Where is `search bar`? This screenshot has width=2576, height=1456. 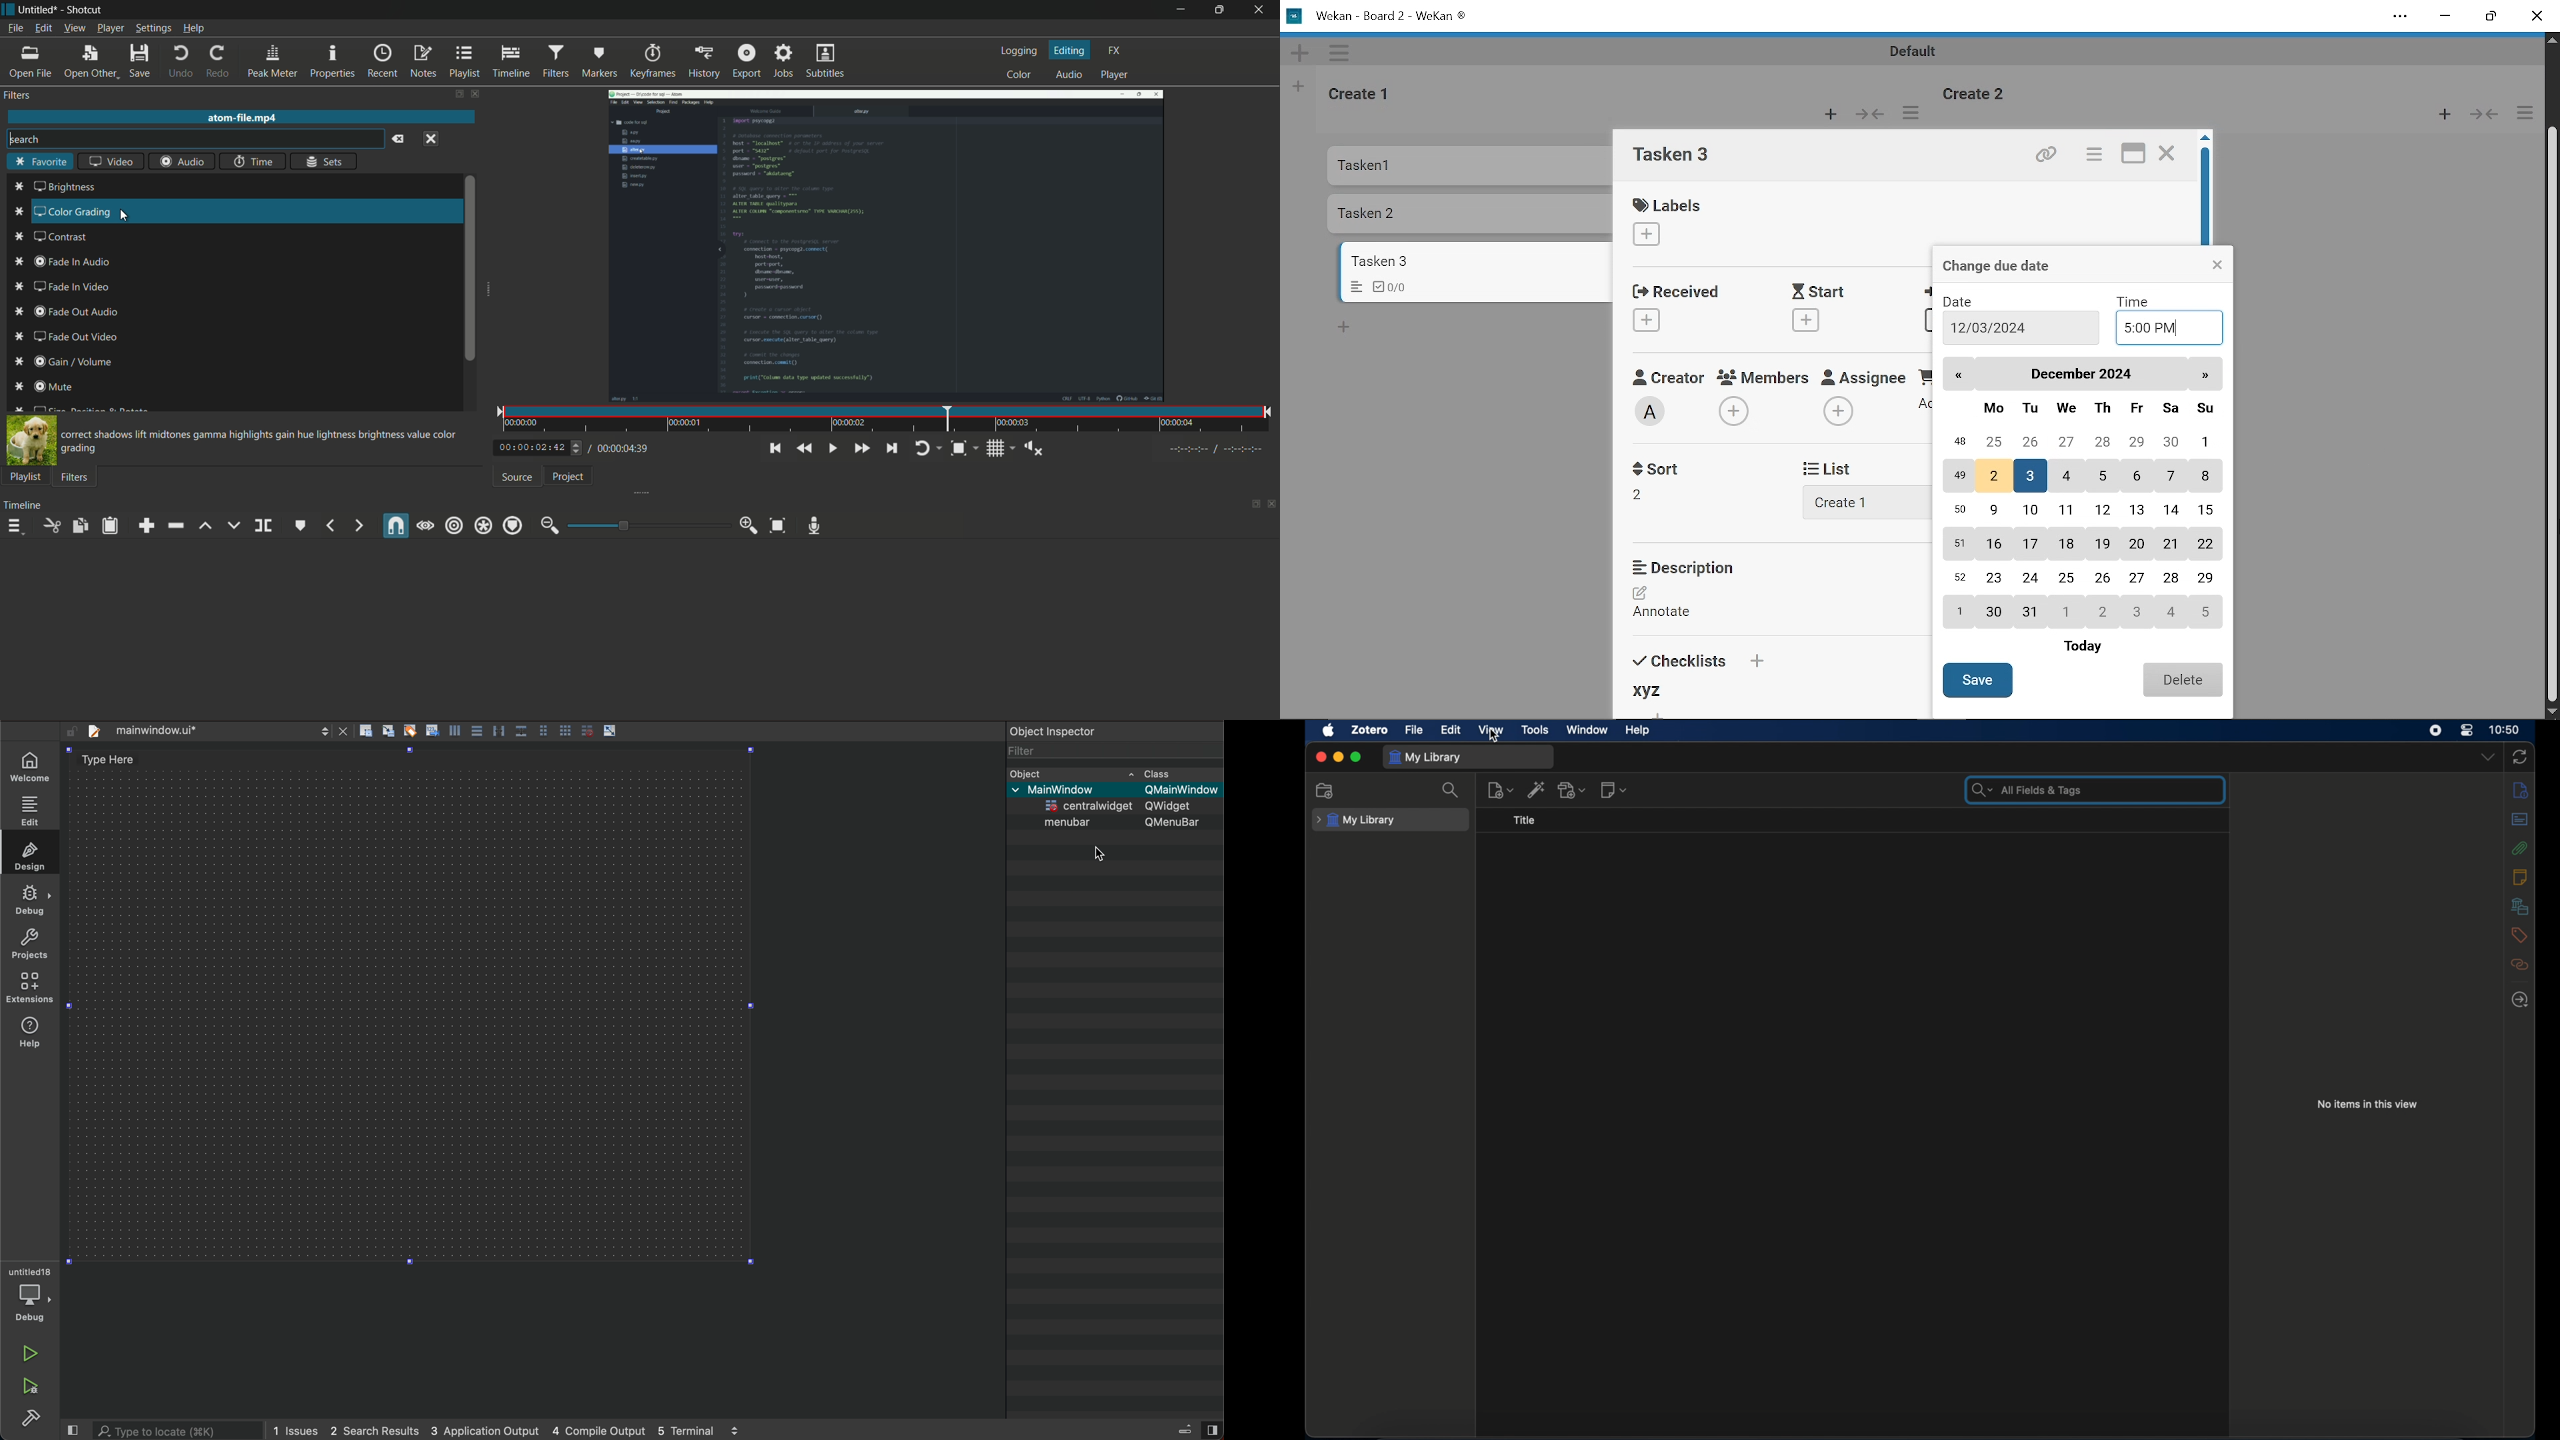
search bar is located at coordinates (2025, 789).